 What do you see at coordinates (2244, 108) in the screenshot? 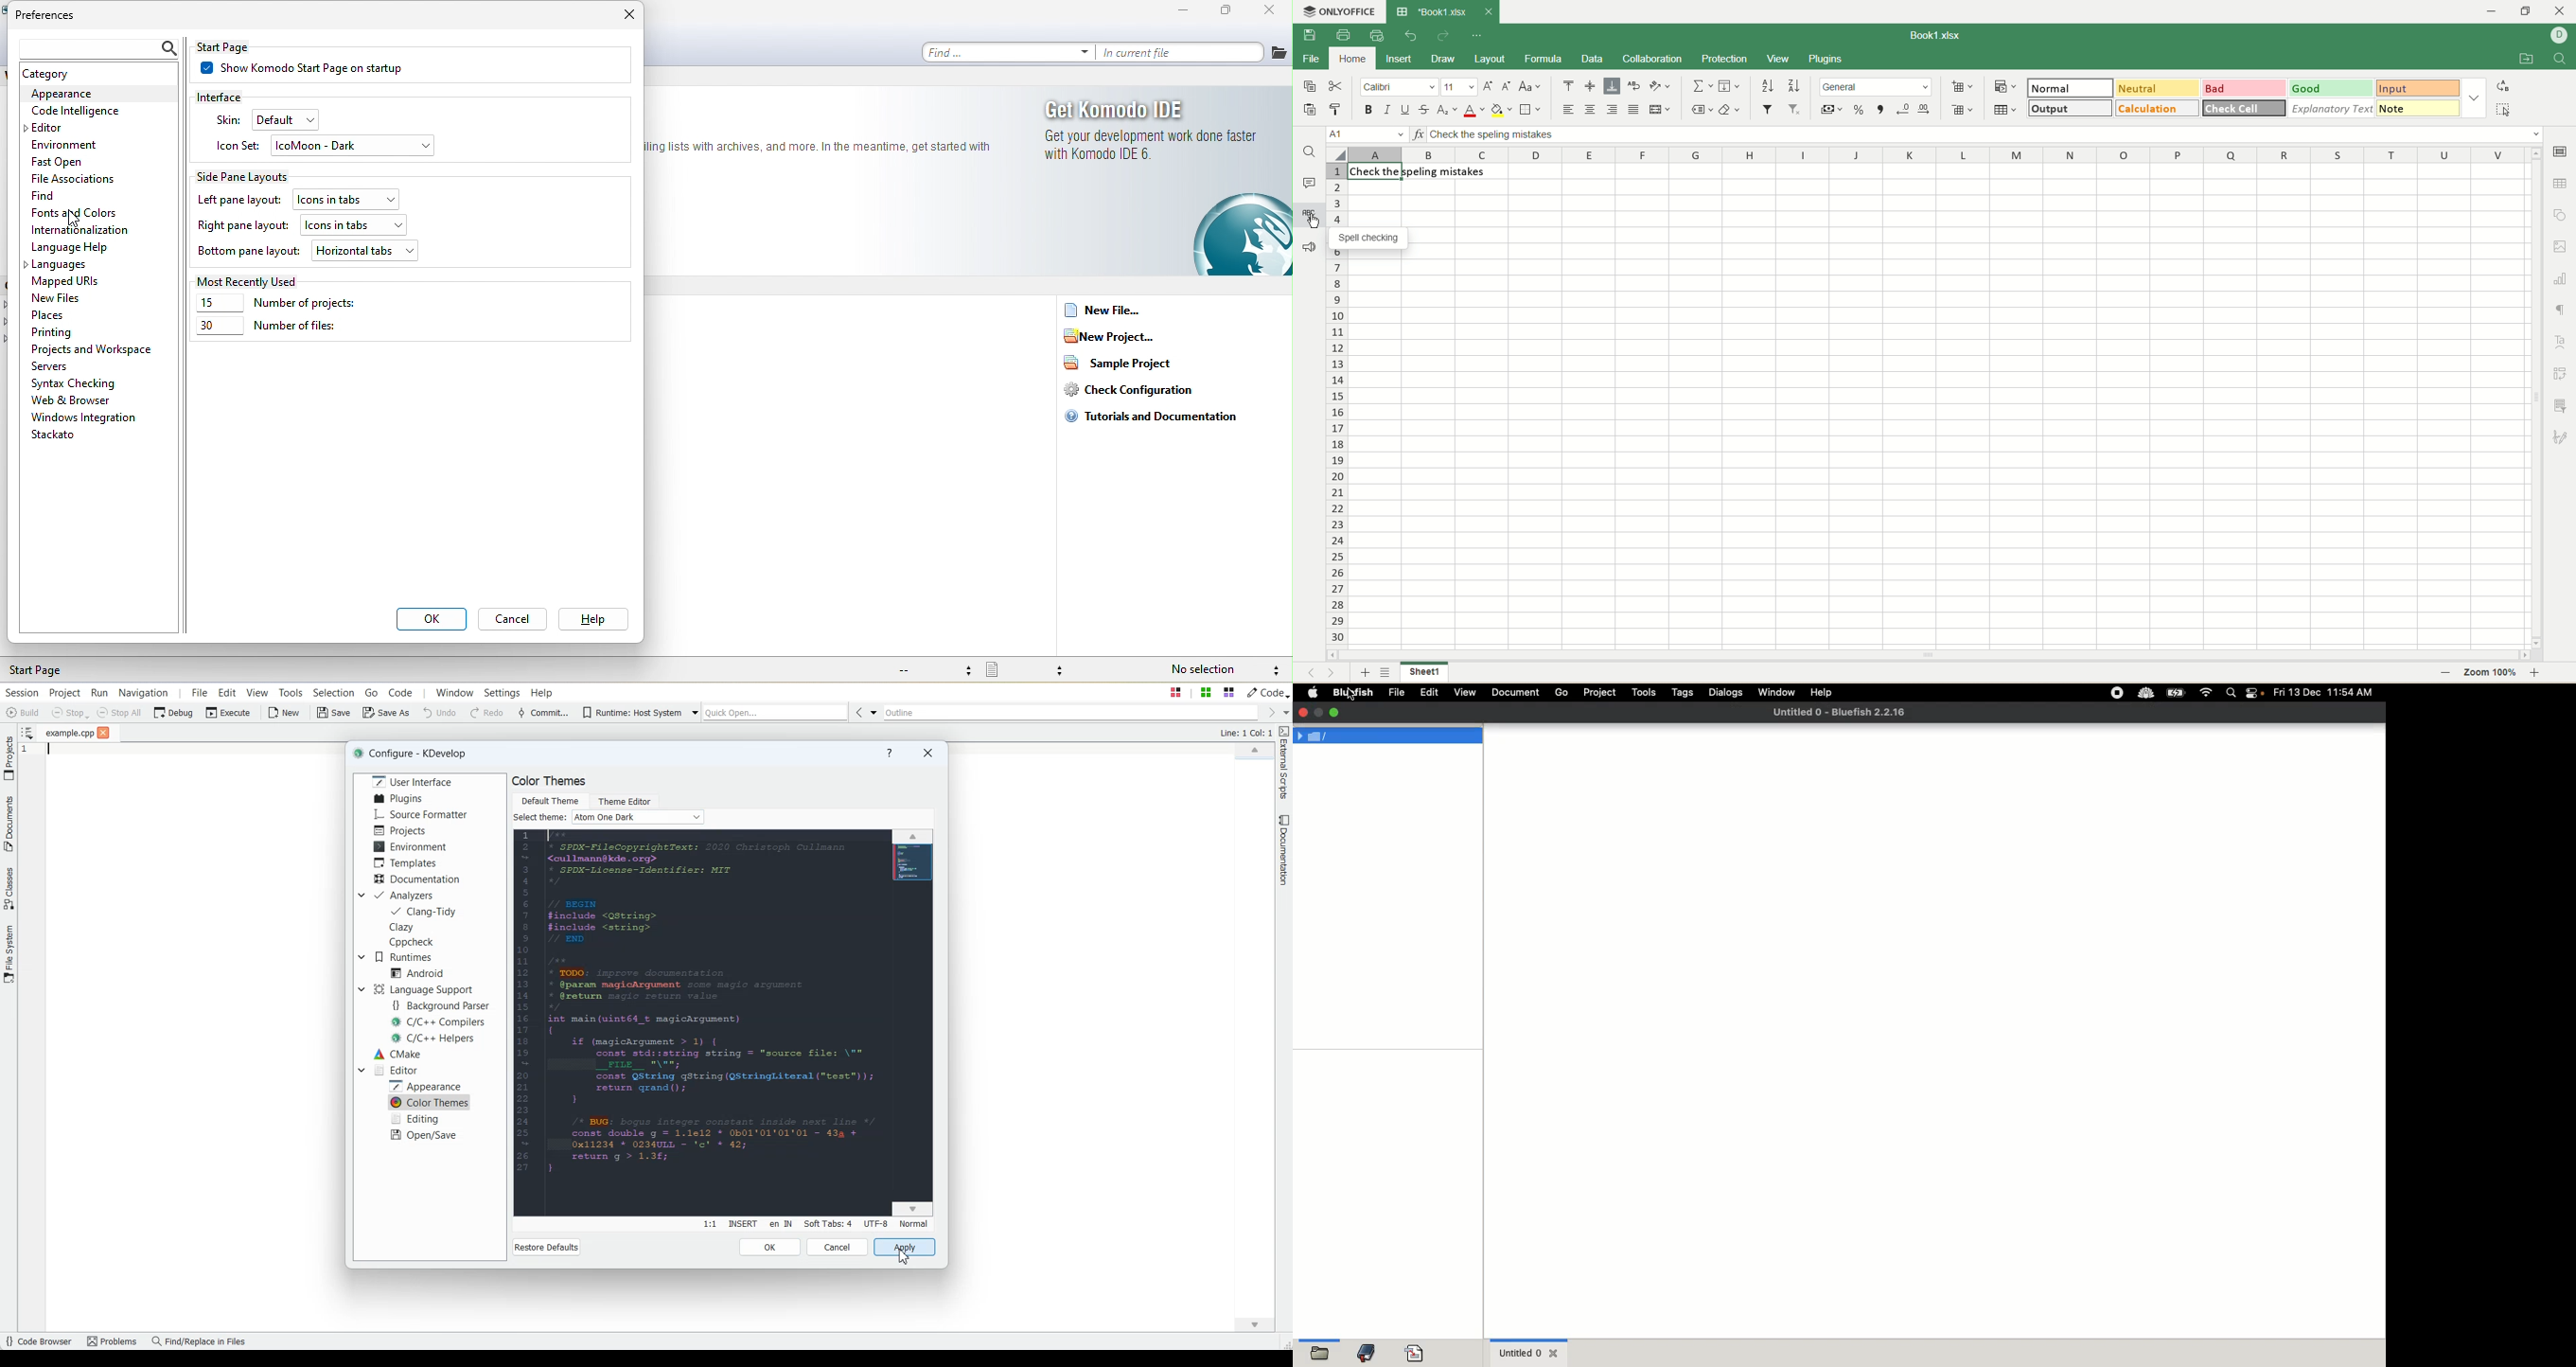
I see `check cell` at bounding box center [2244, 108].